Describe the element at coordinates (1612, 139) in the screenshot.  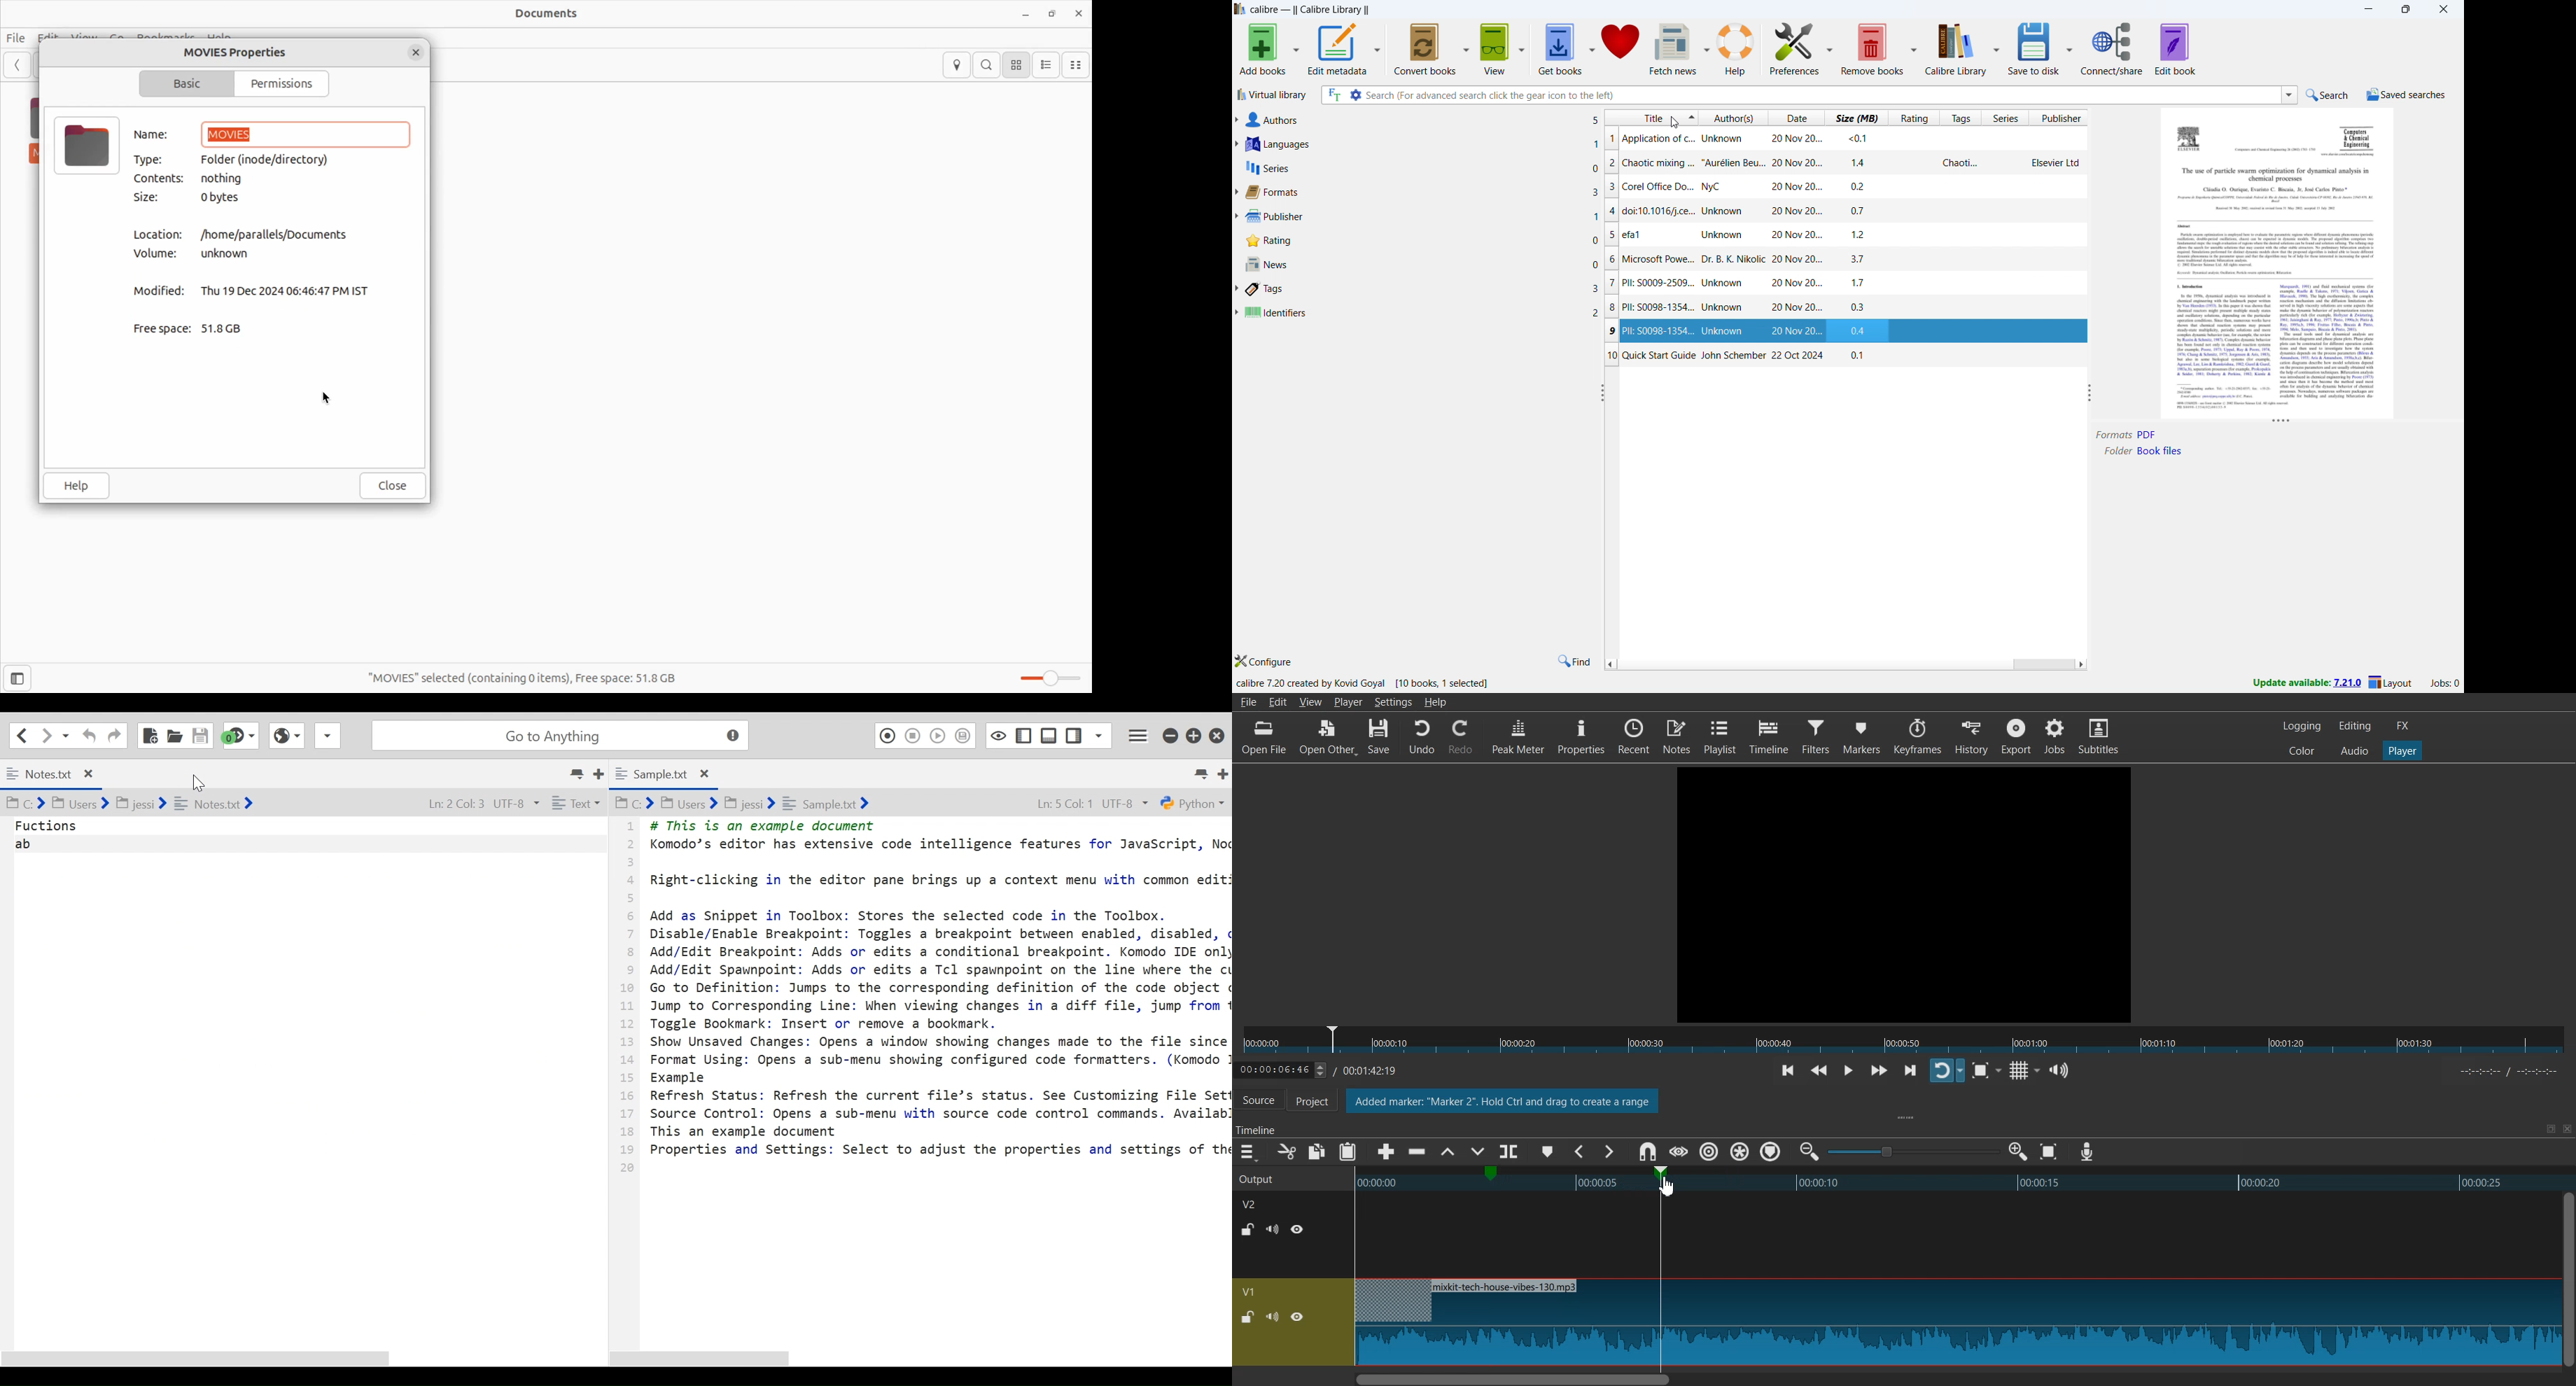
I see `1` at that location.